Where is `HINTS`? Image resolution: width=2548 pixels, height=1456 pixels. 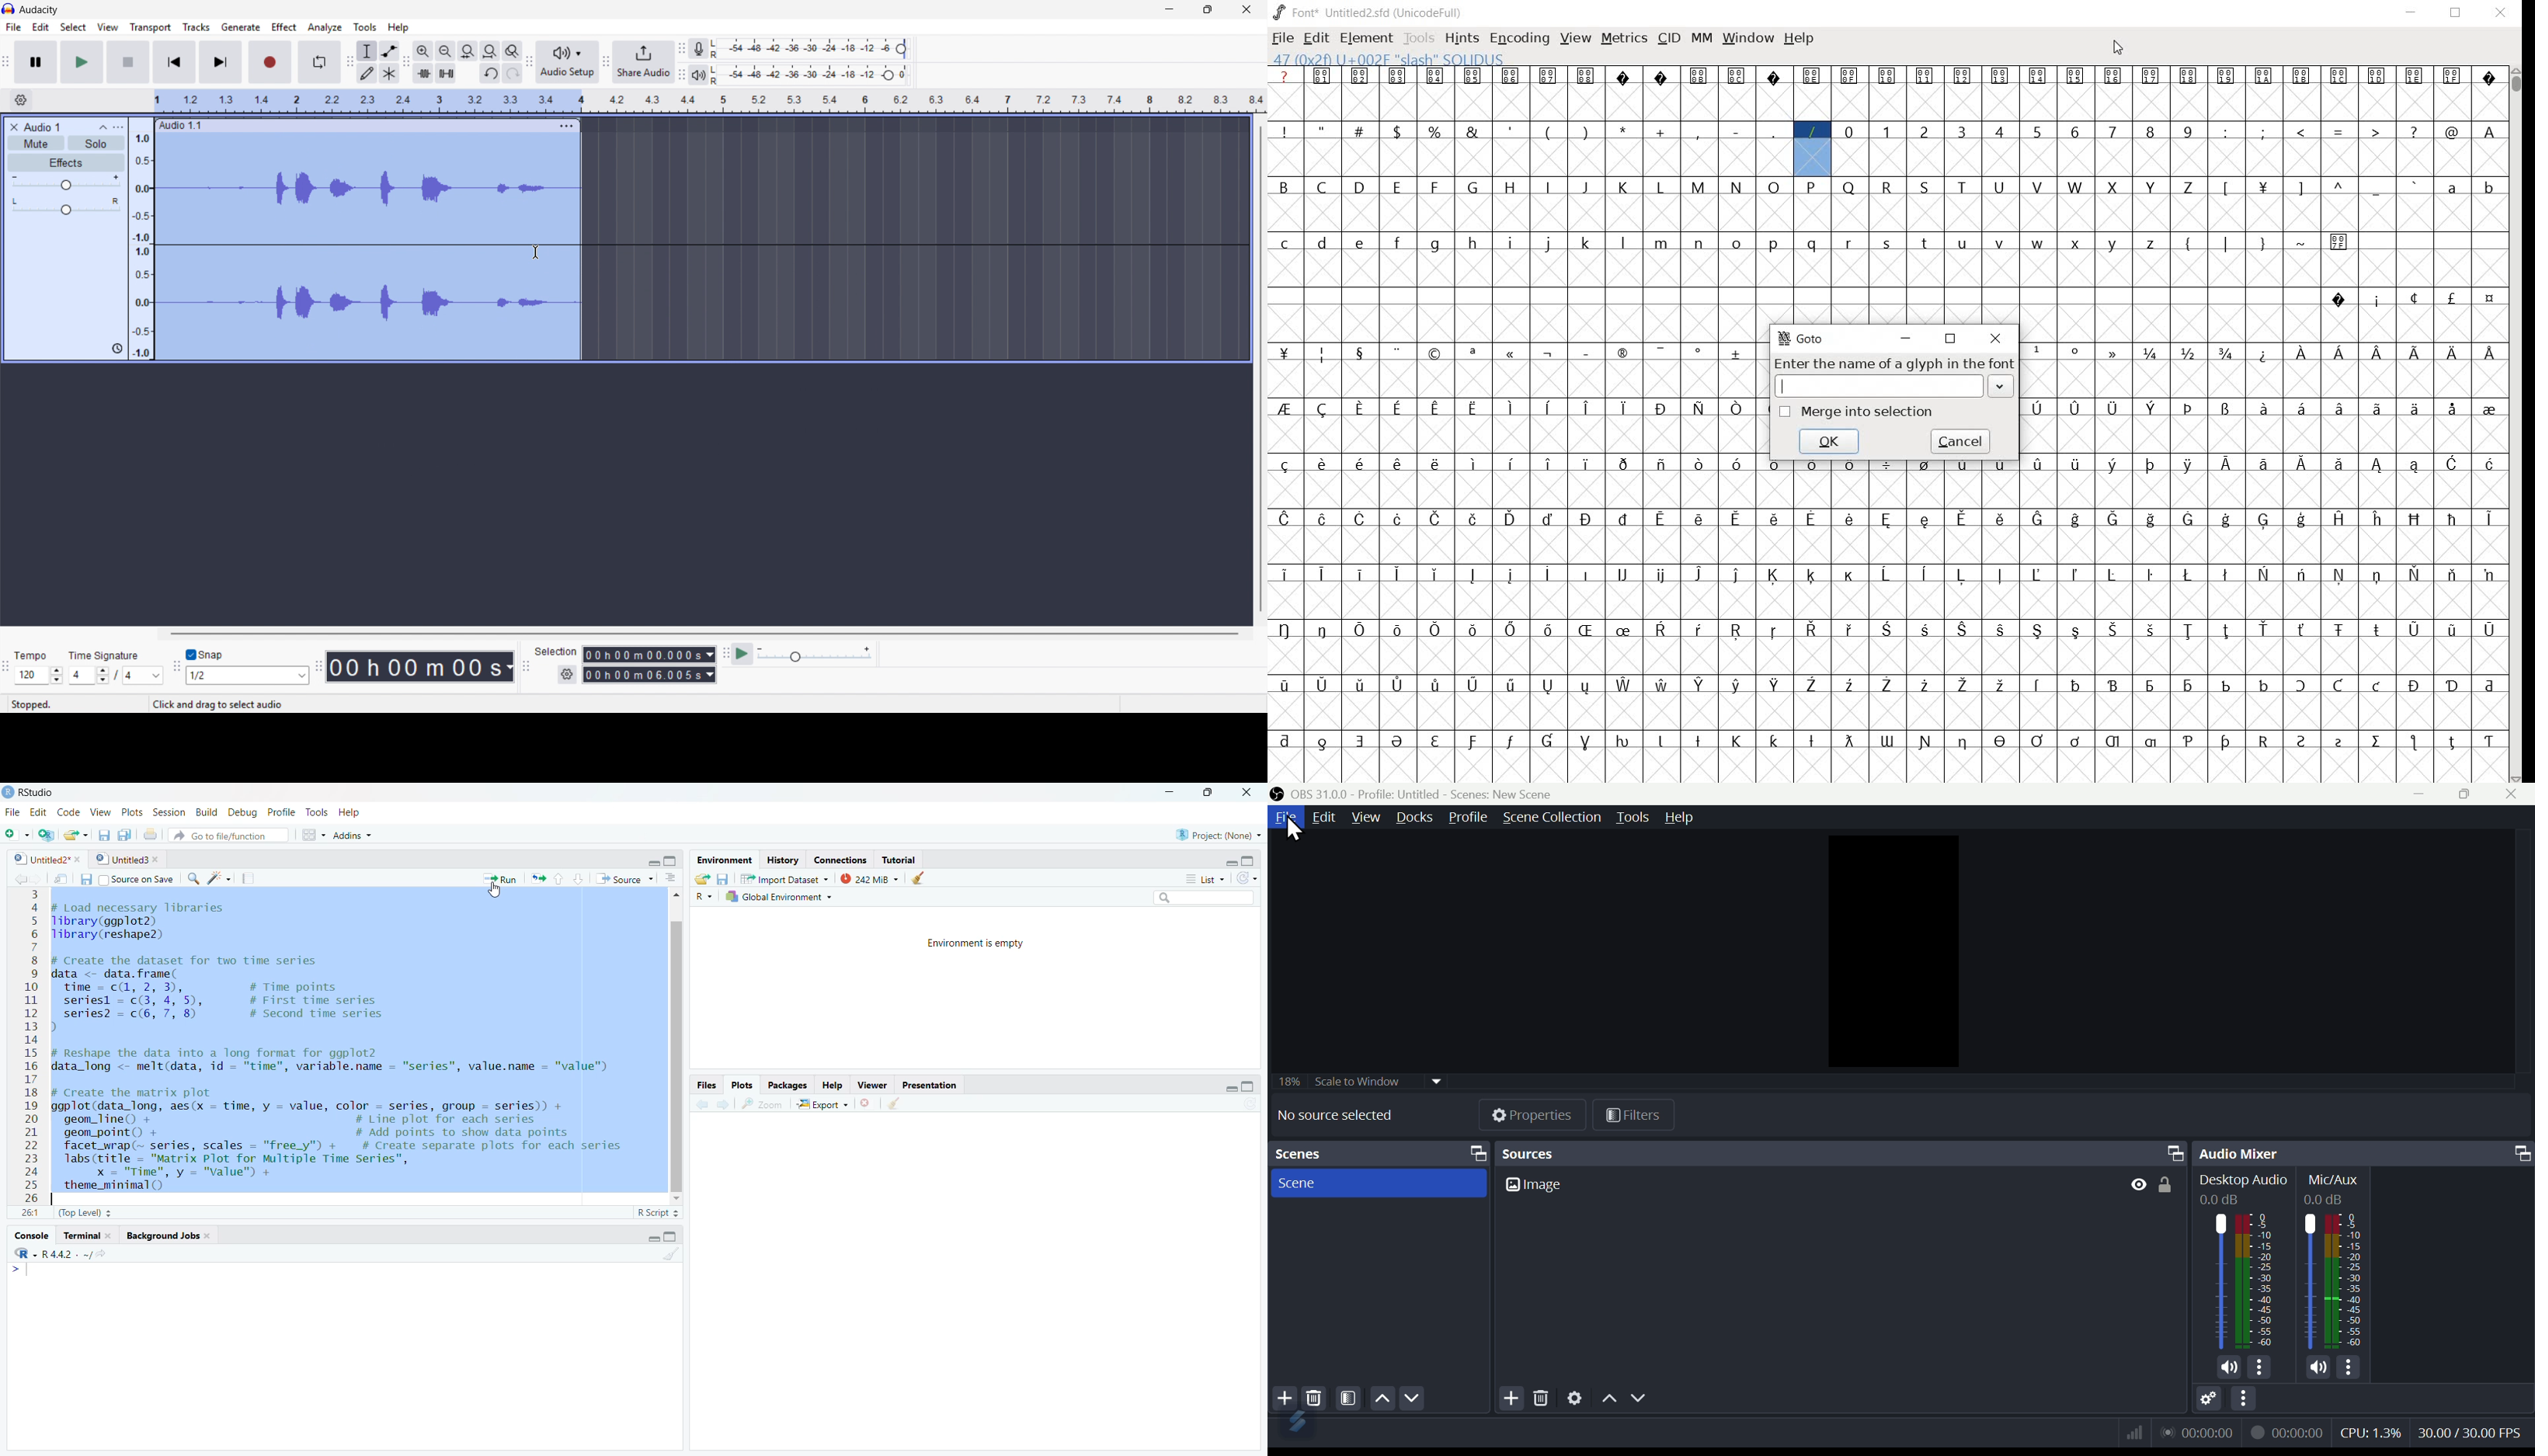
HINTS is located at coordinates (1461, 38).